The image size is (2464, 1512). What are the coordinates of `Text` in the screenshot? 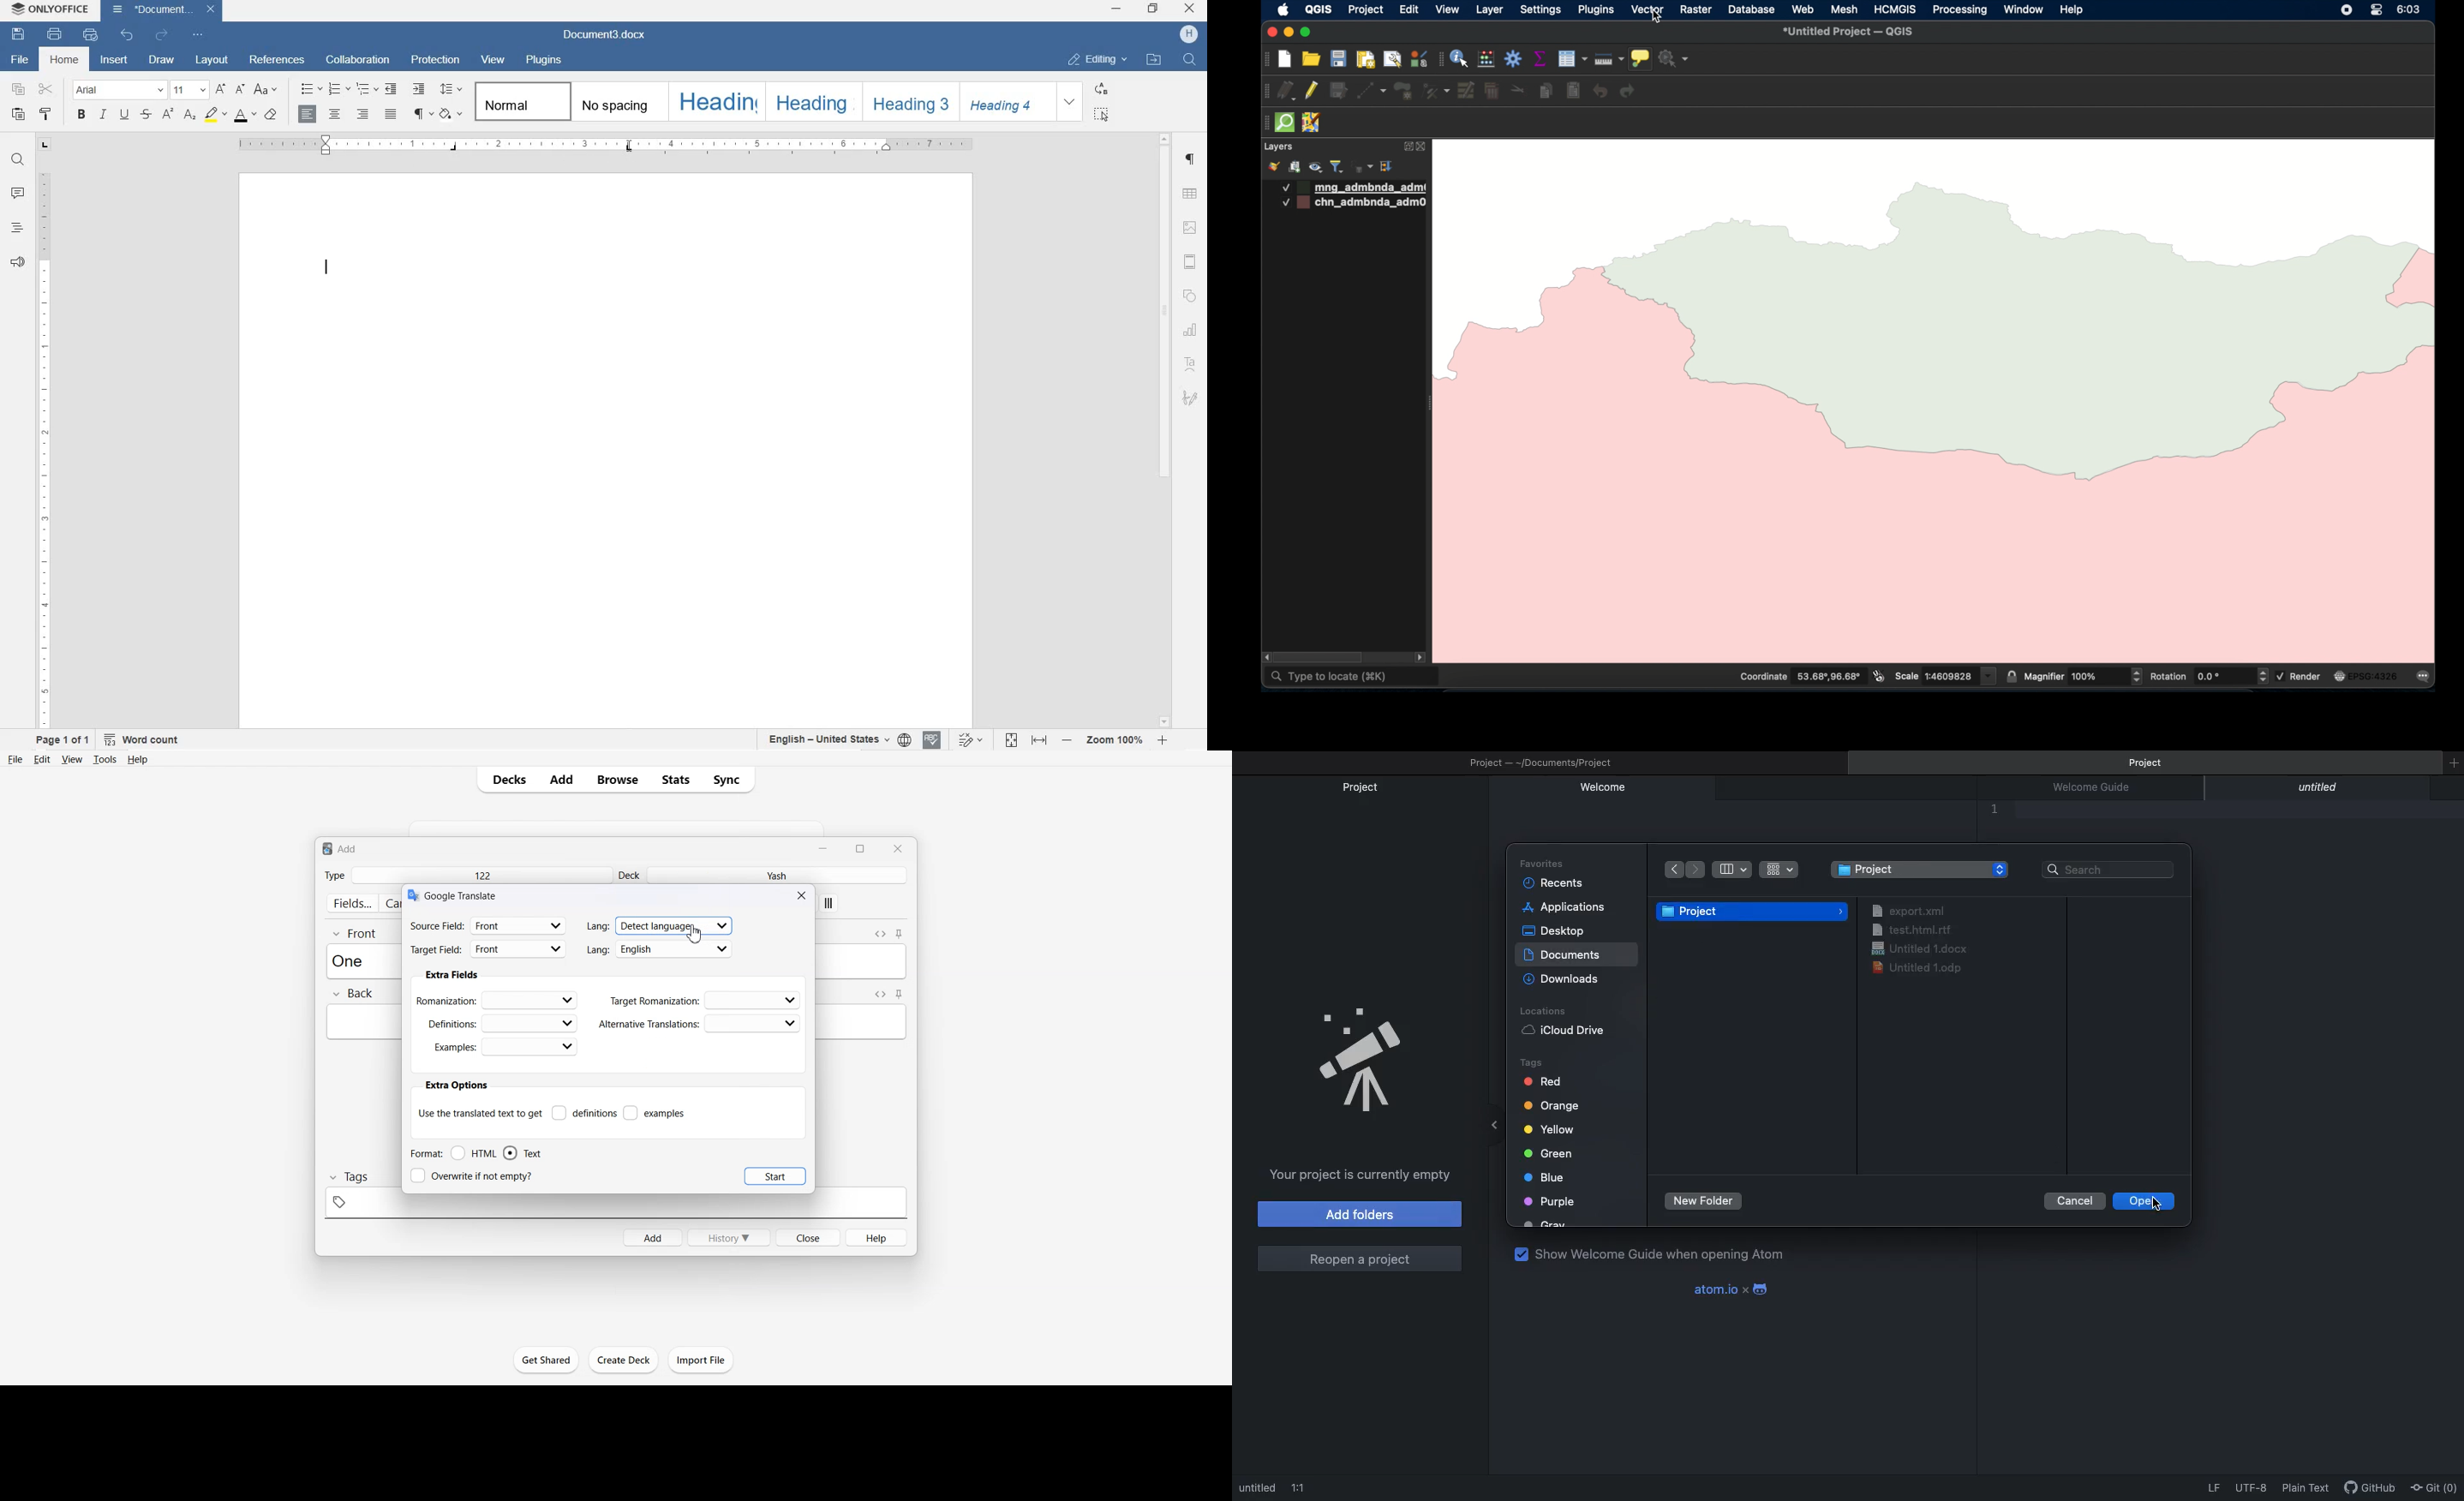 It's located at (340, 848).